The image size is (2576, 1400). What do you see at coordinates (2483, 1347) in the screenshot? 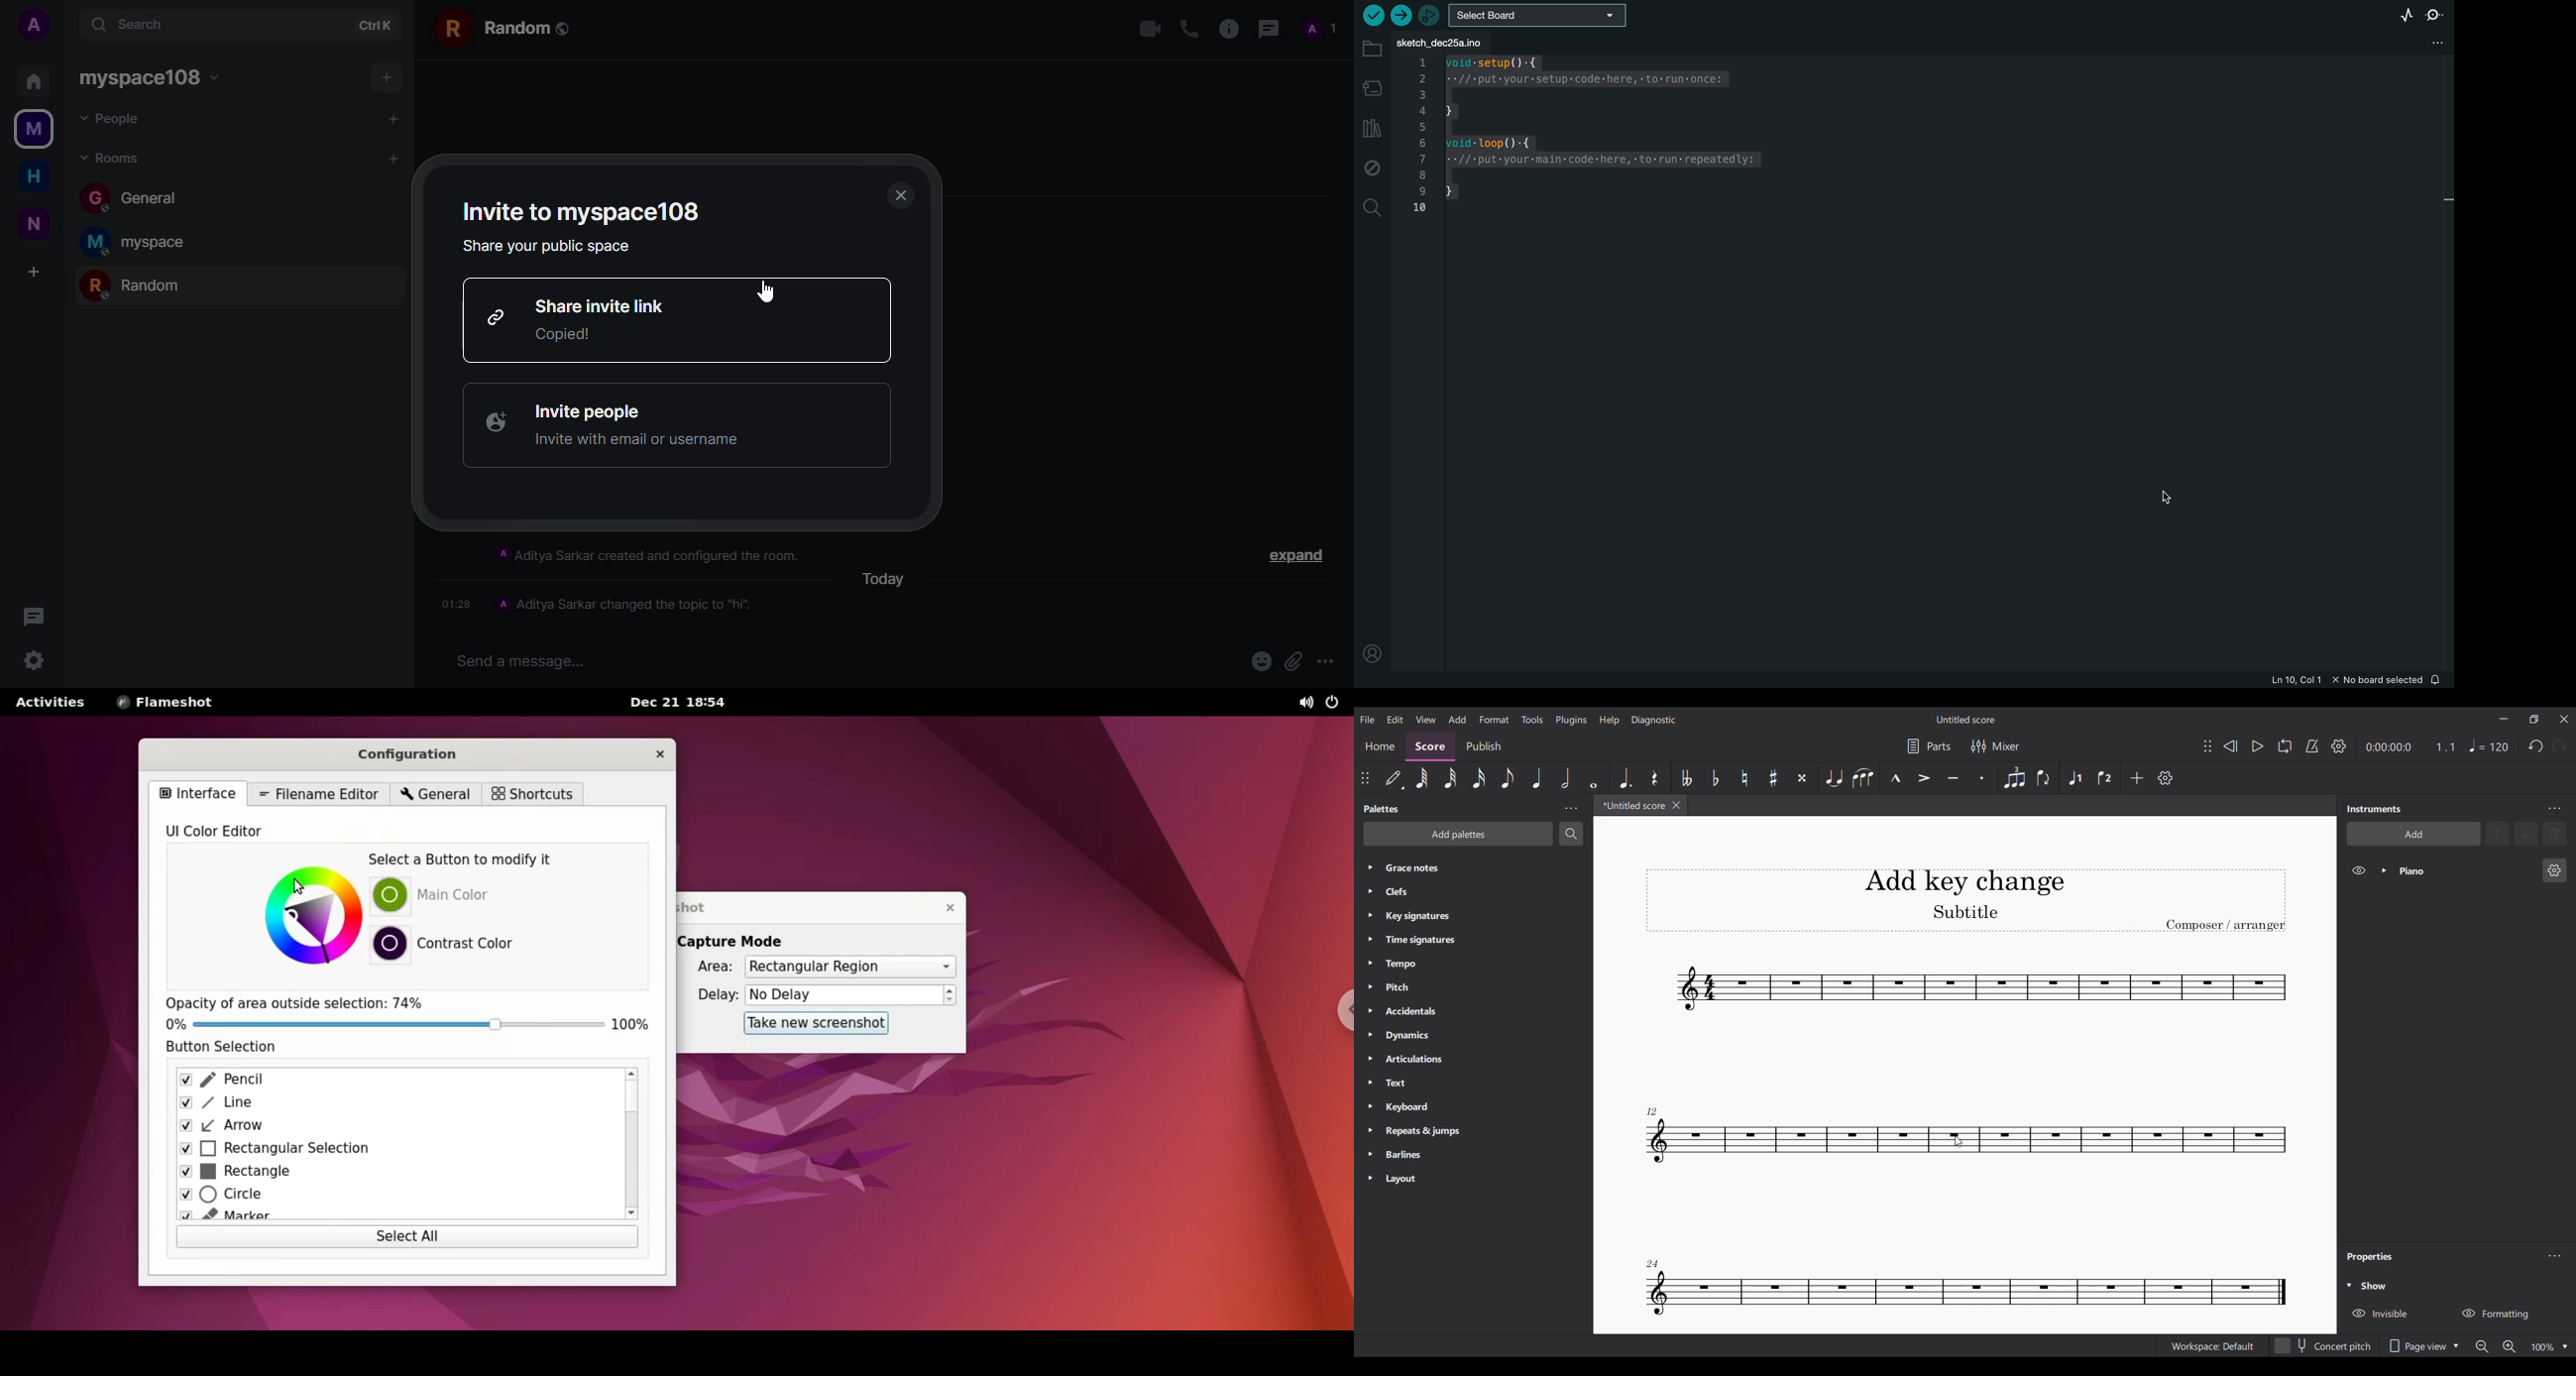
I see `Zoom out` at bounding box center [2483, 1347].